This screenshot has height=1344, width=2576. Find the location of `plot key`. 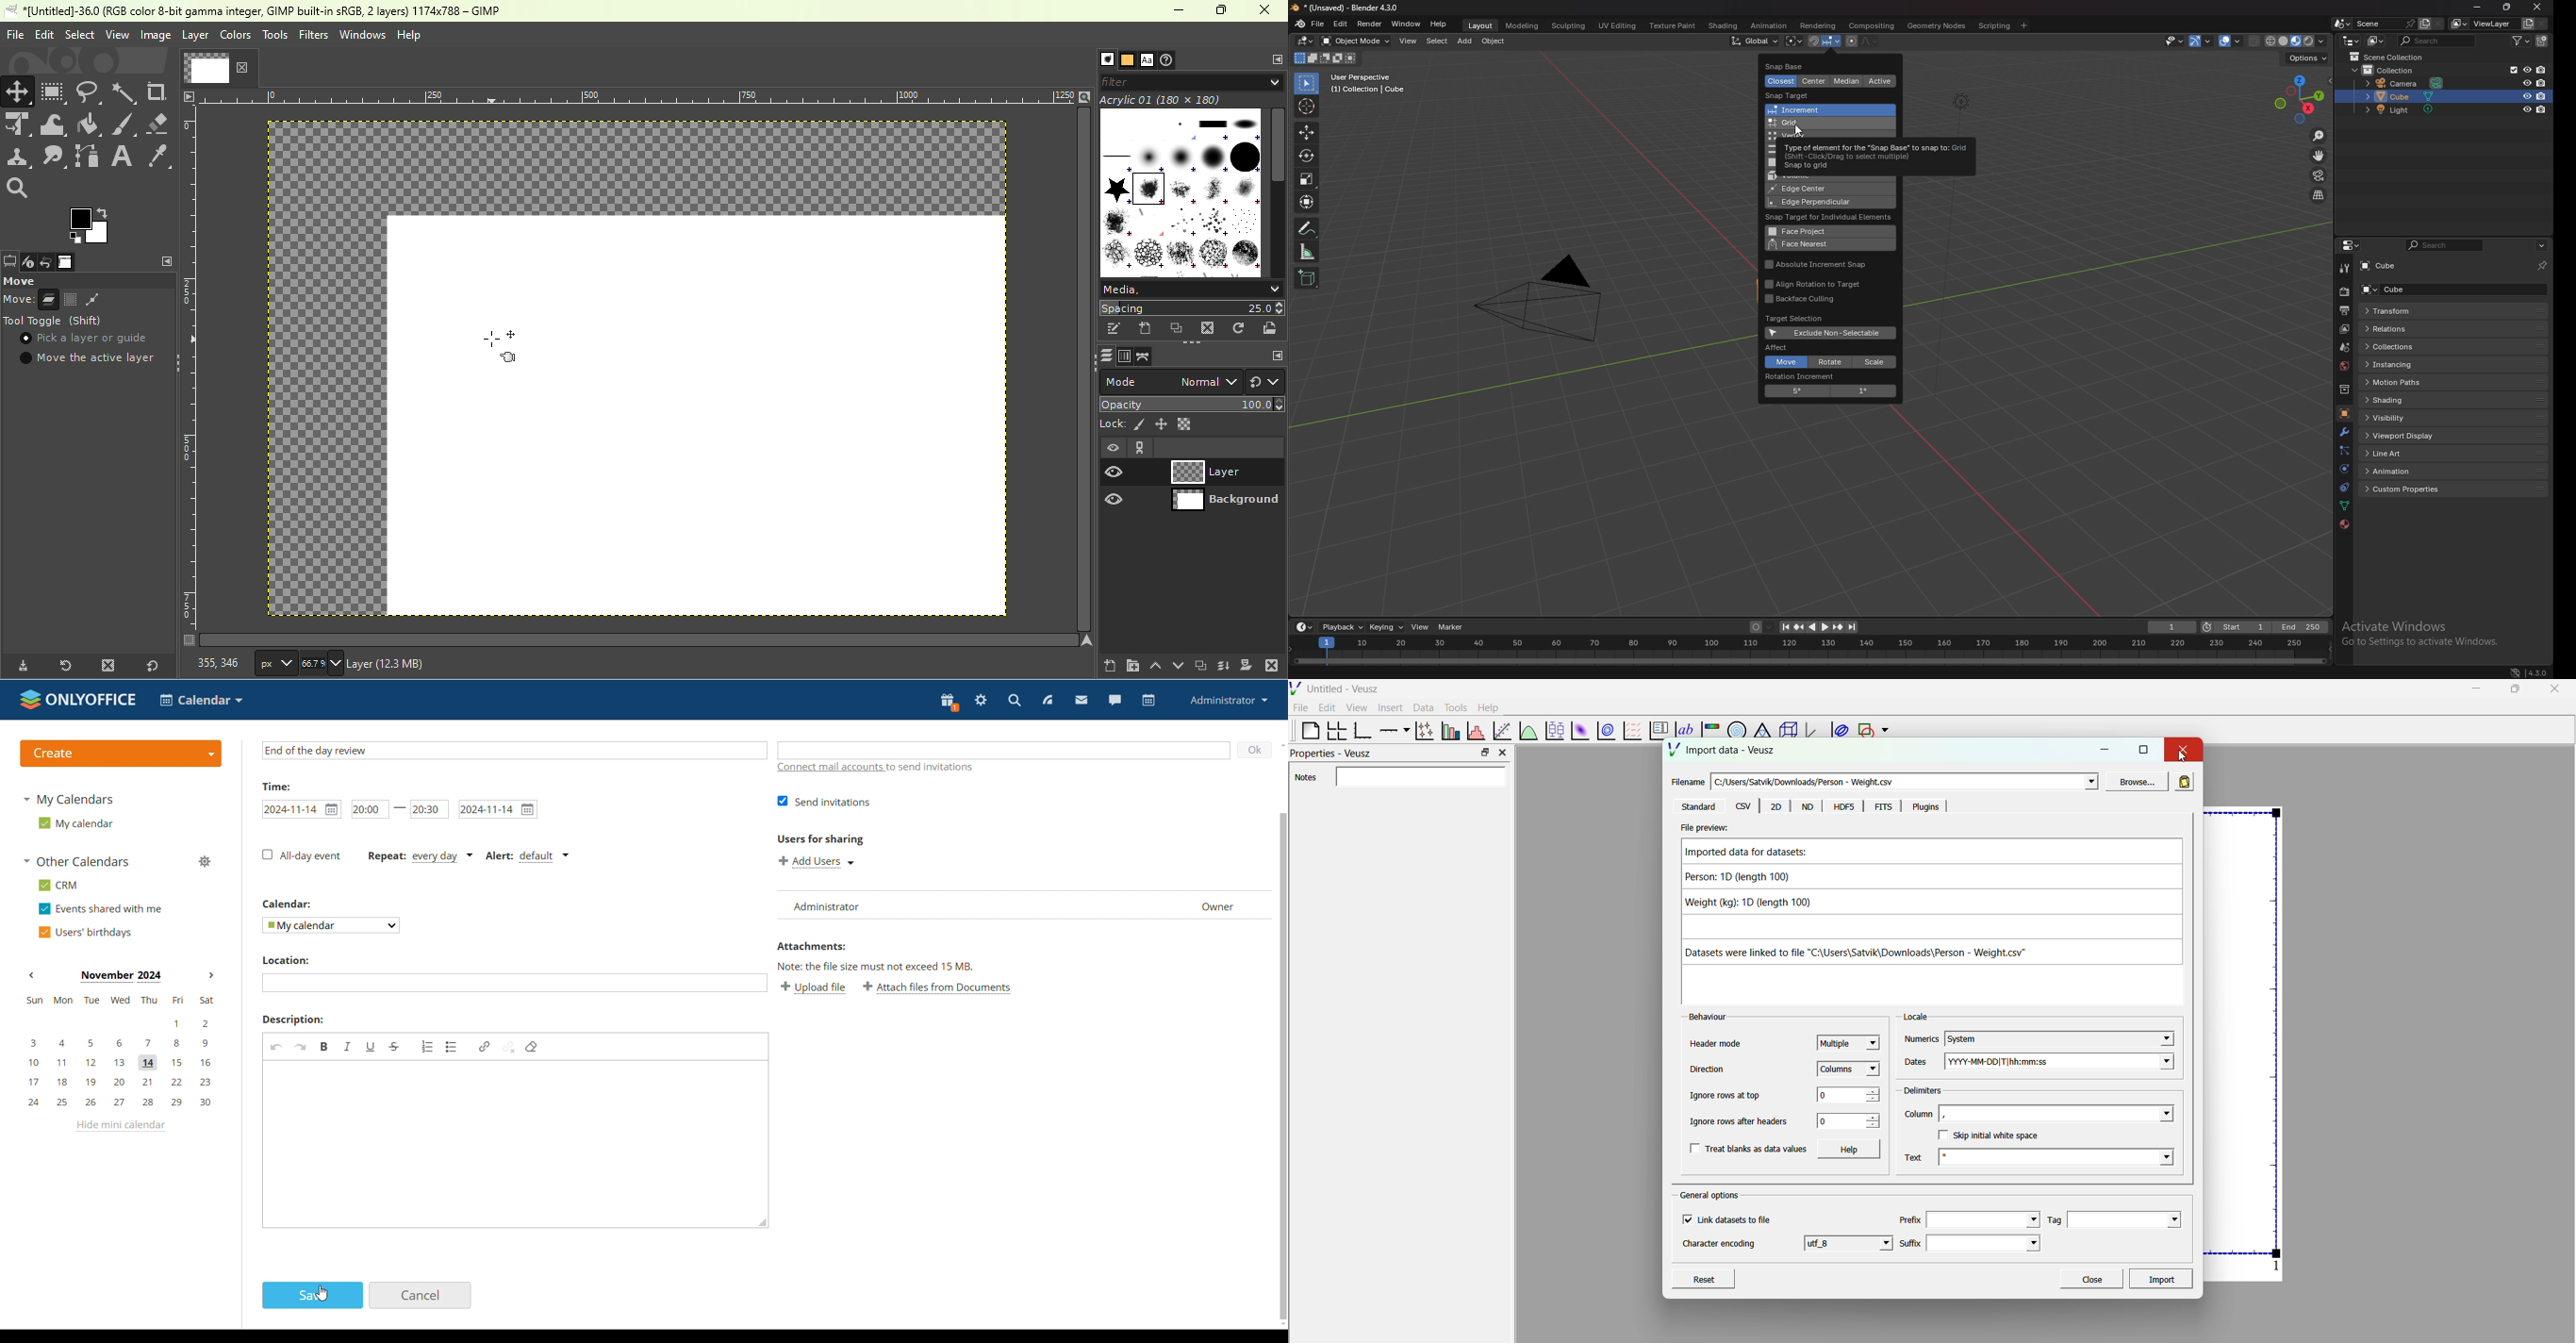

plot key is located at coordinates (1656, 731).